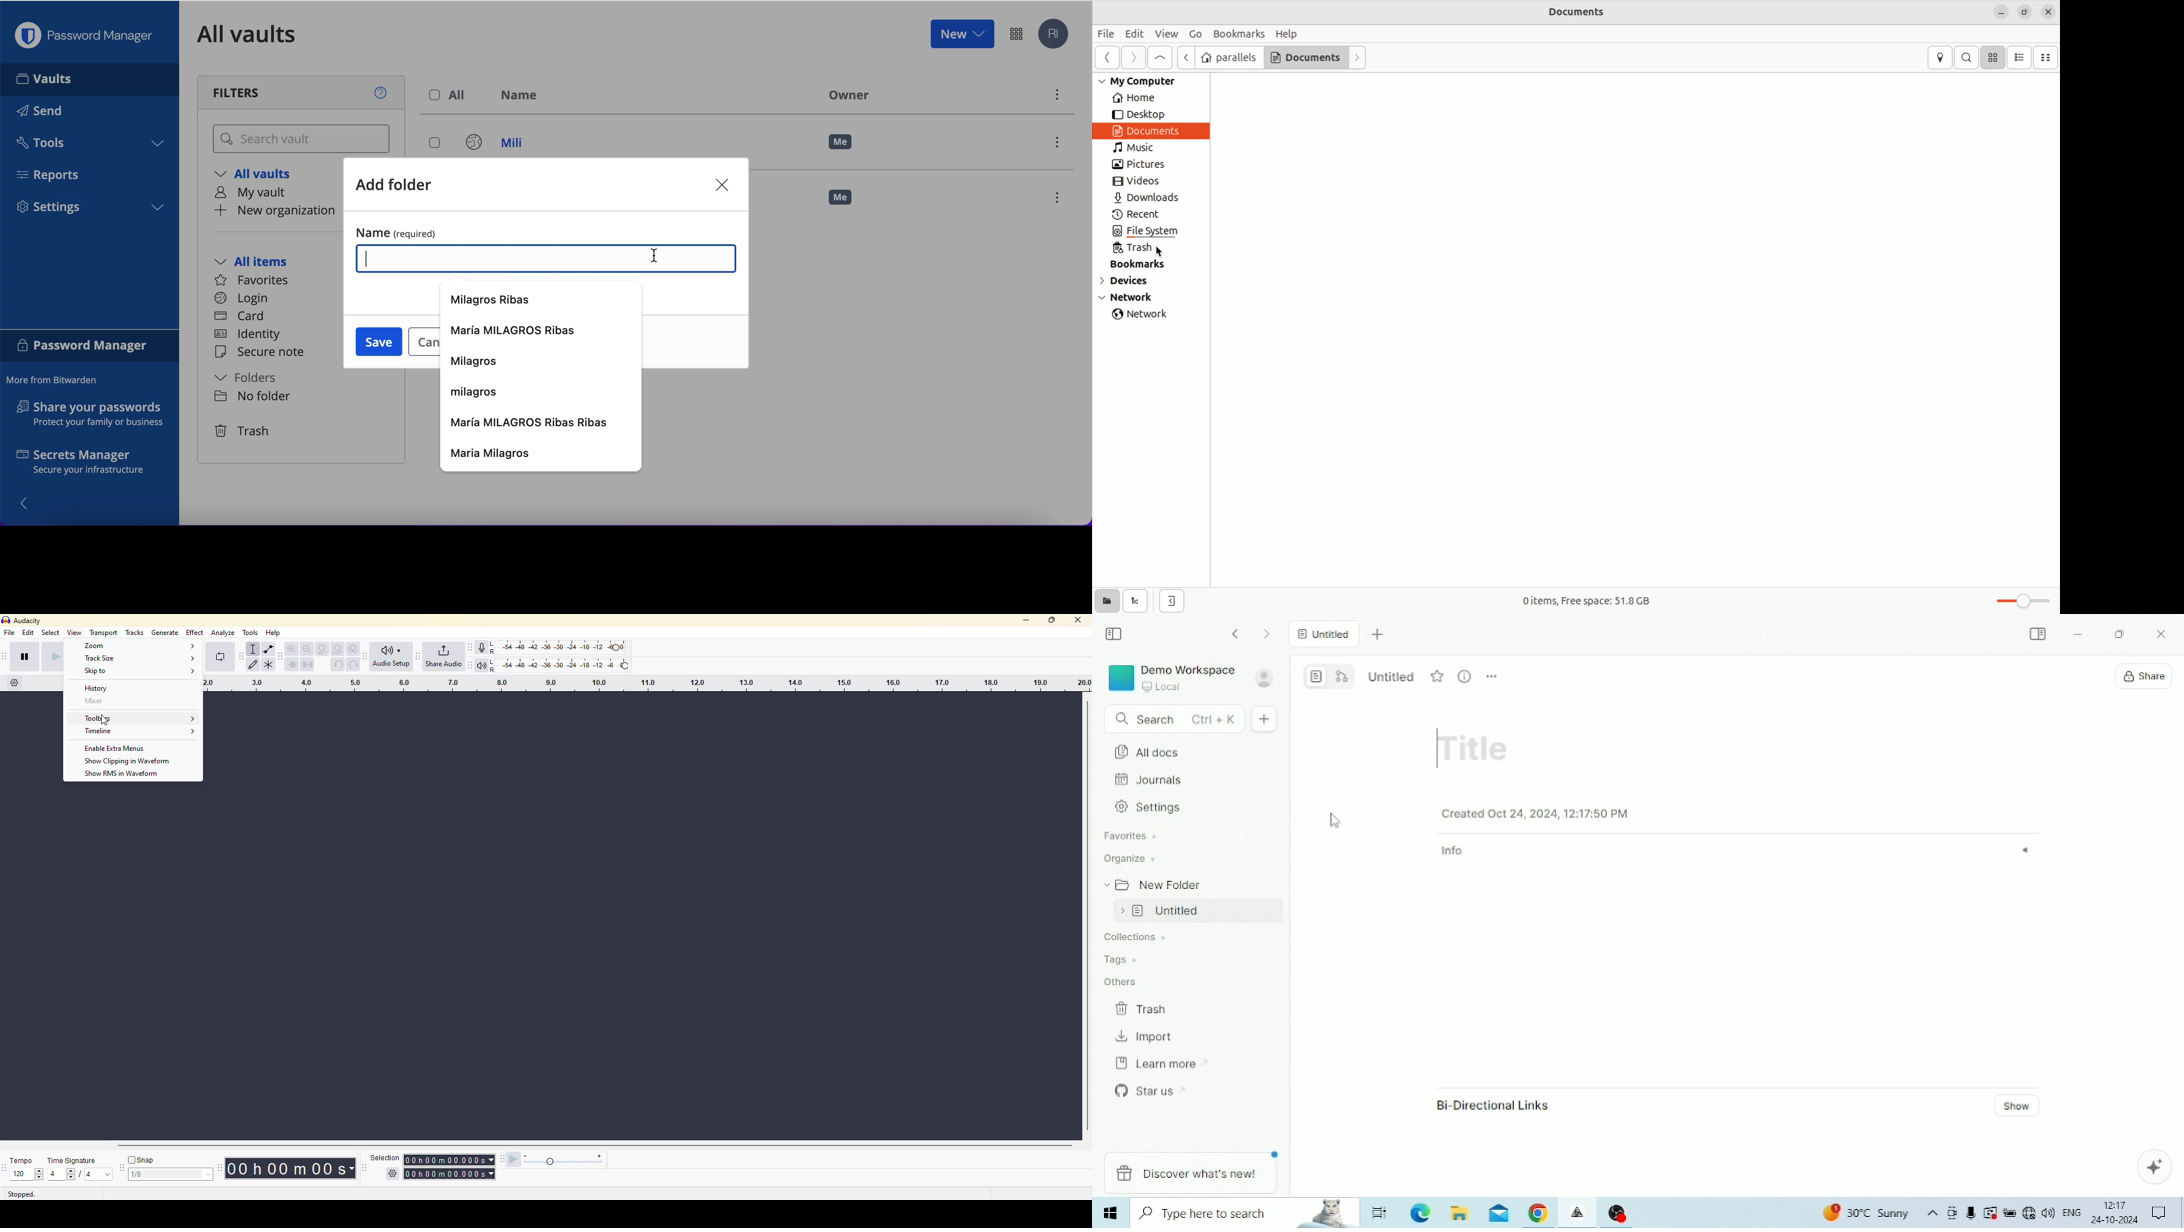 Image resolution: width=2184 pixels, height=1232 pixels. What do you see at coordinates (1121, 980) in the screenshot?
I see `Others` at bounding box center [1121, 980].